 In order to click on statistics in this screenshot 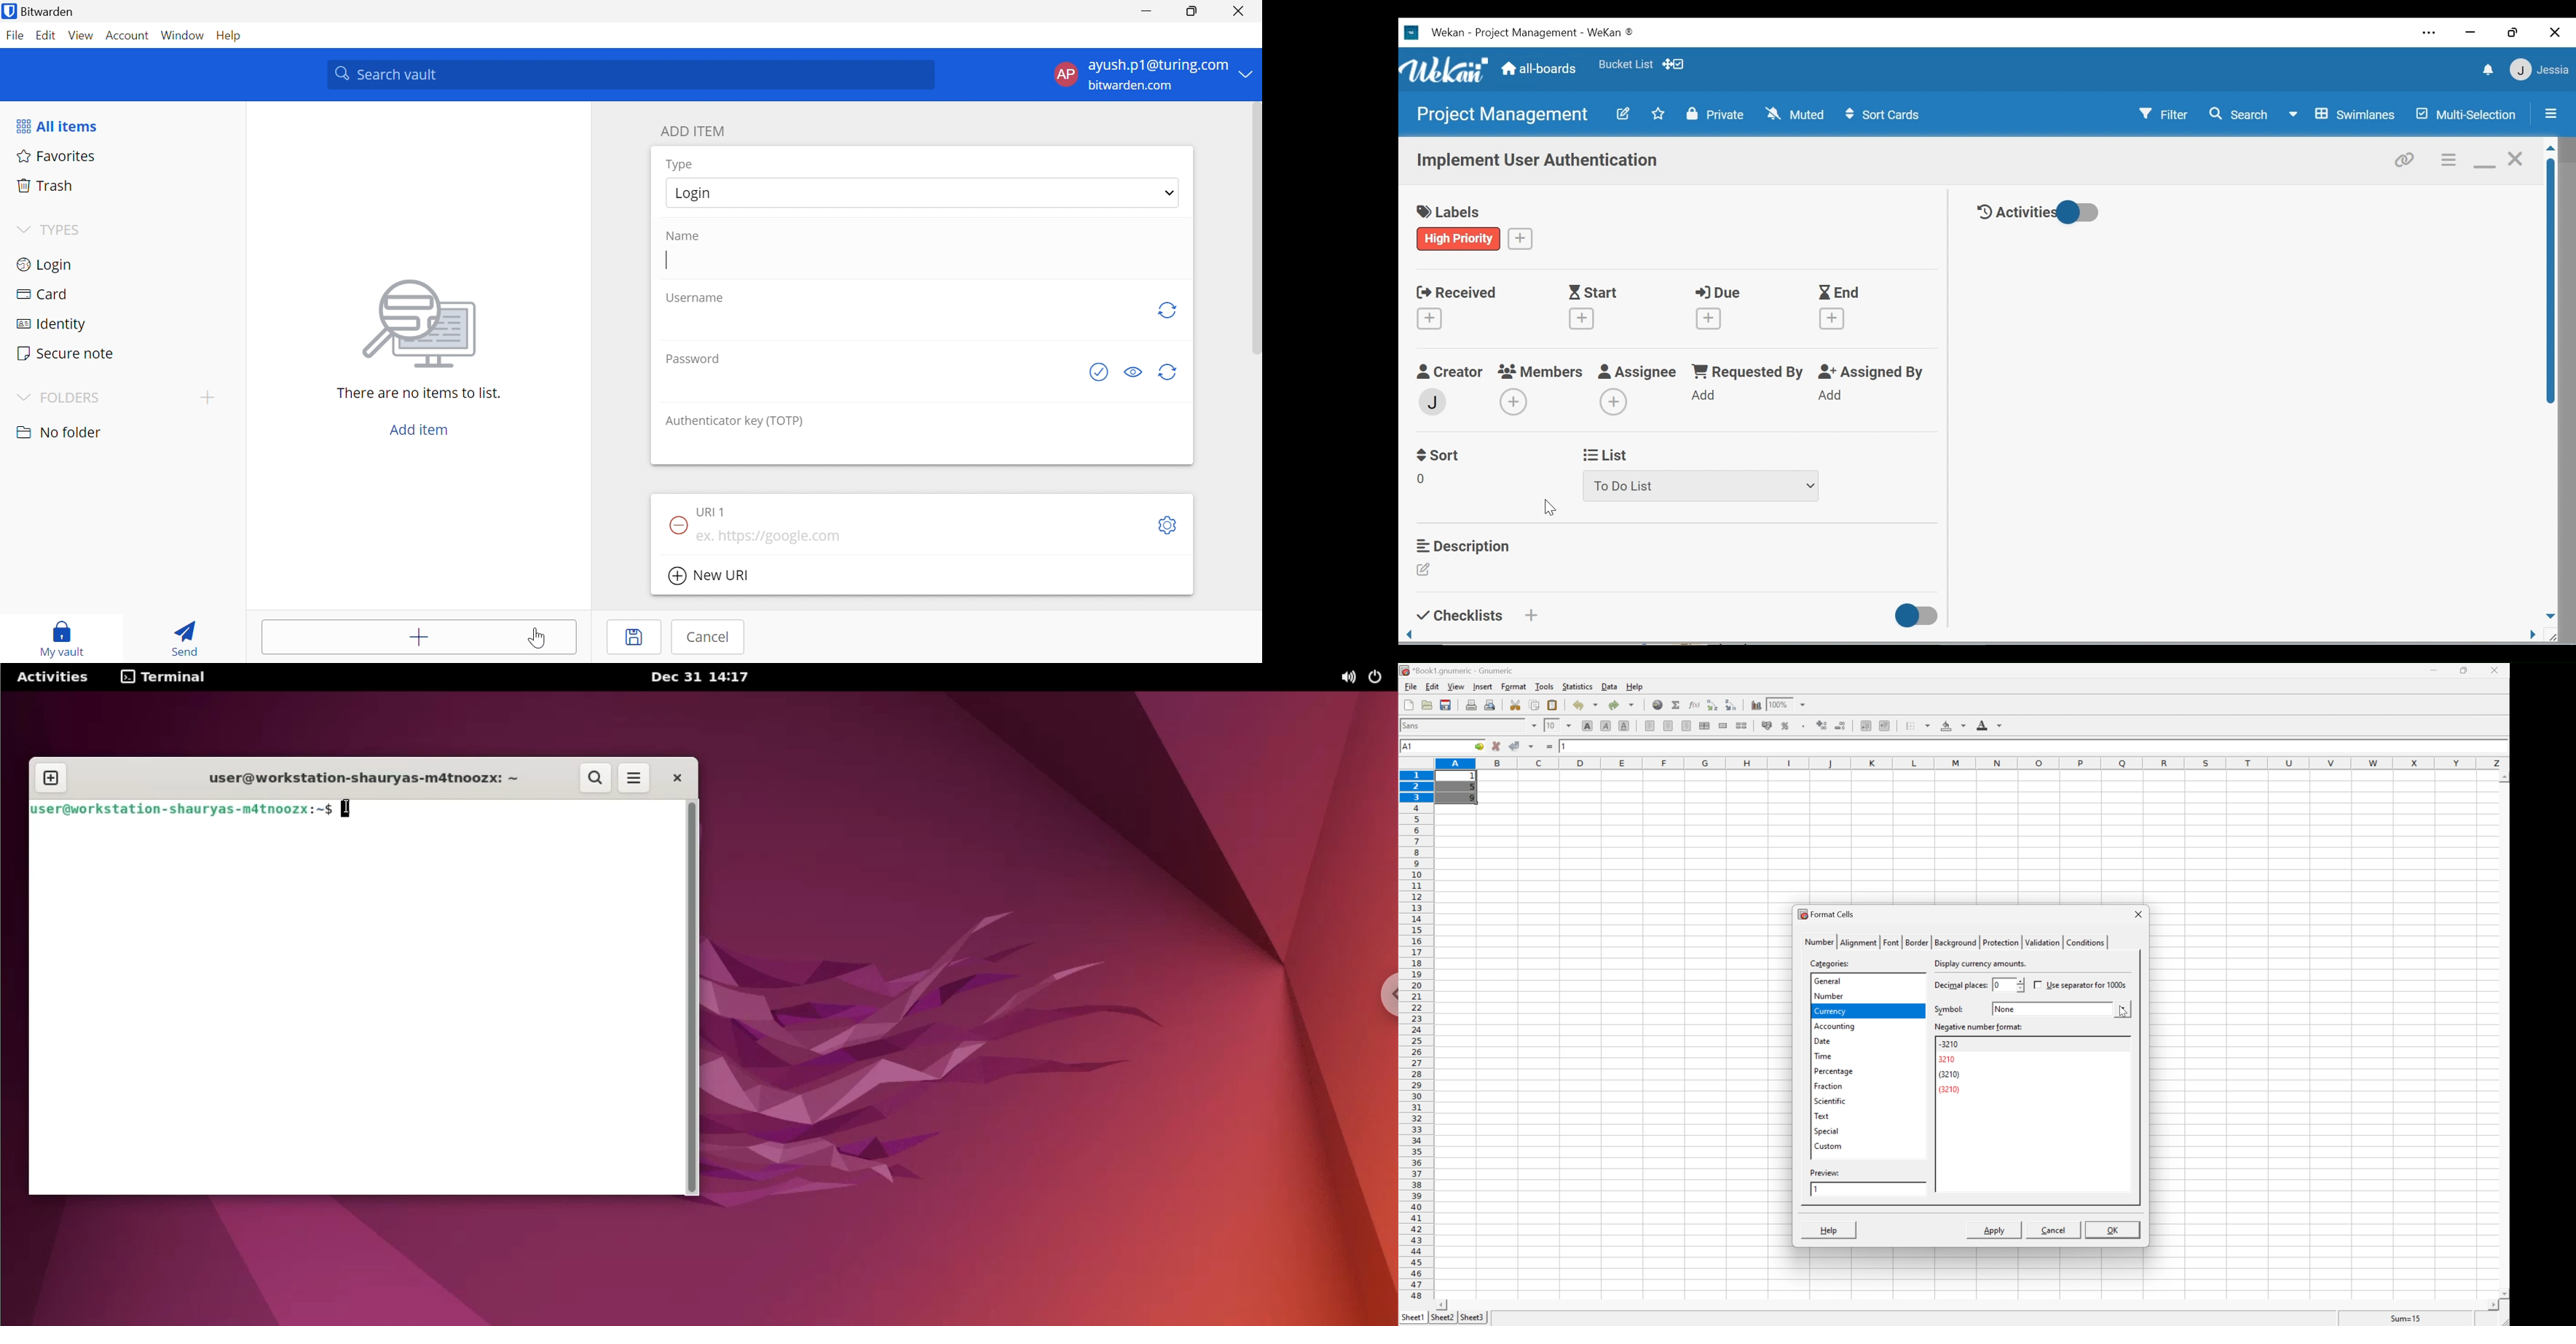, I will do `click(1576, 686)`.